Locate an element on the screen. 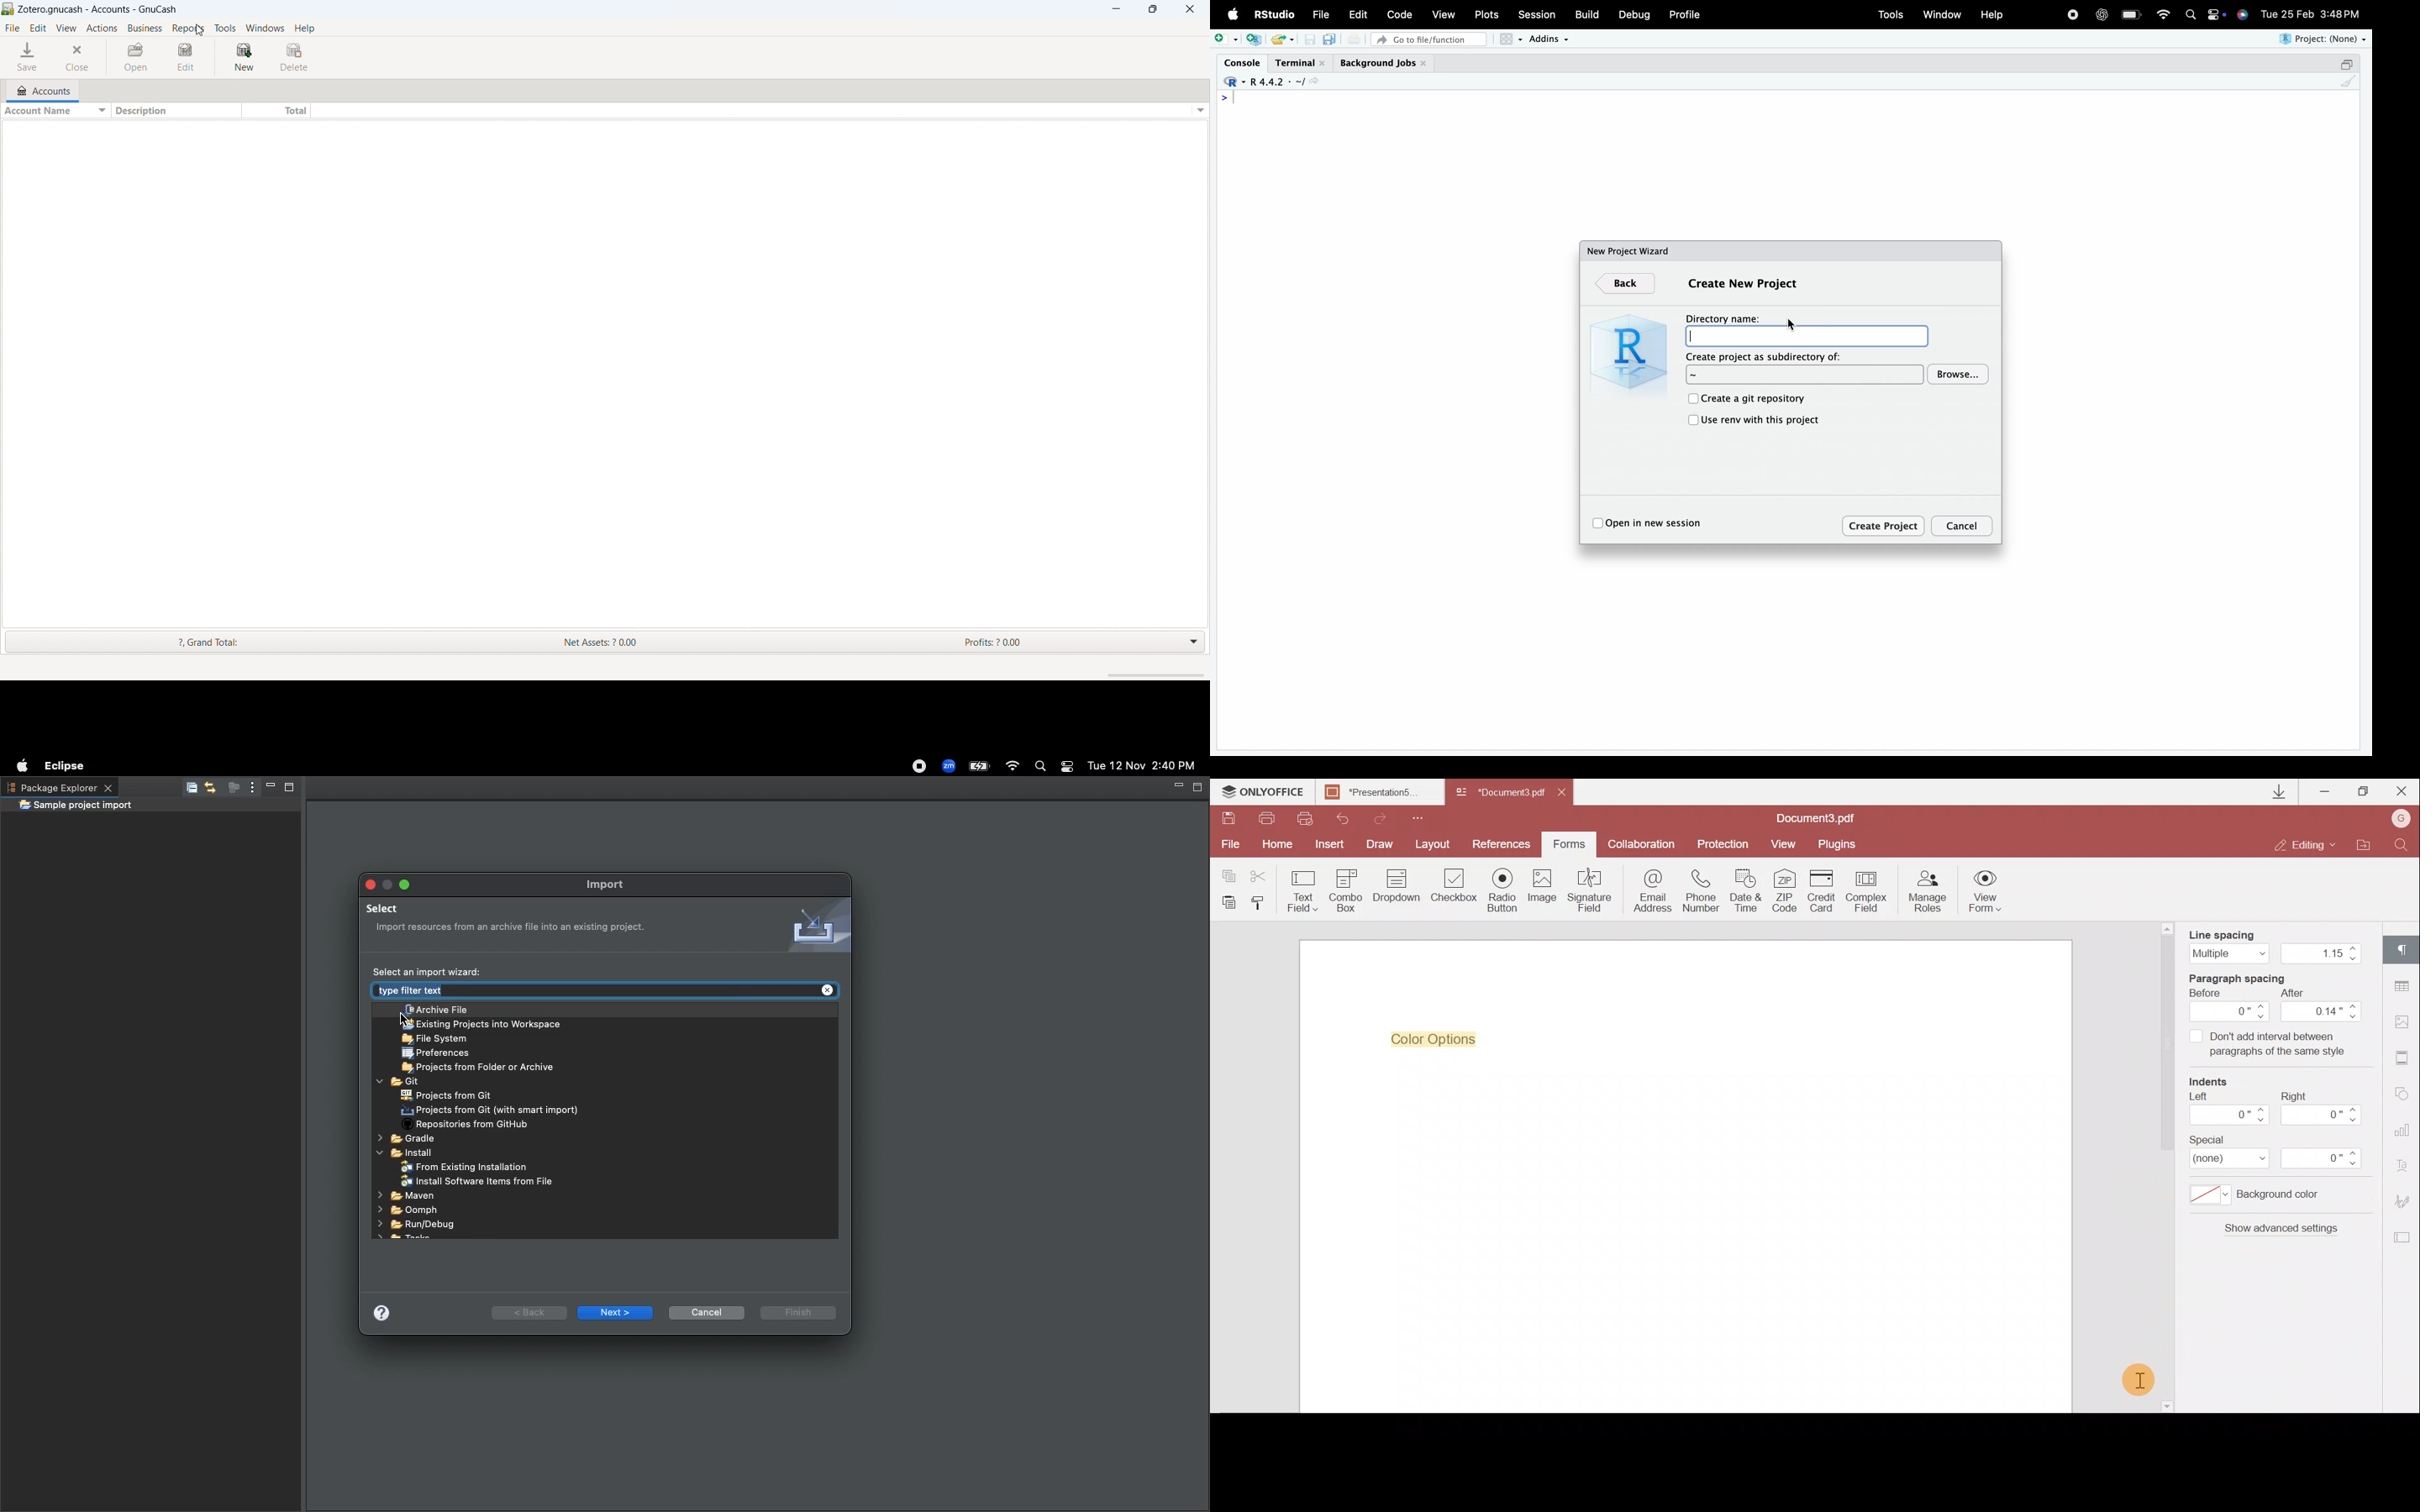  create a project is located at coordinates (1254, 40).